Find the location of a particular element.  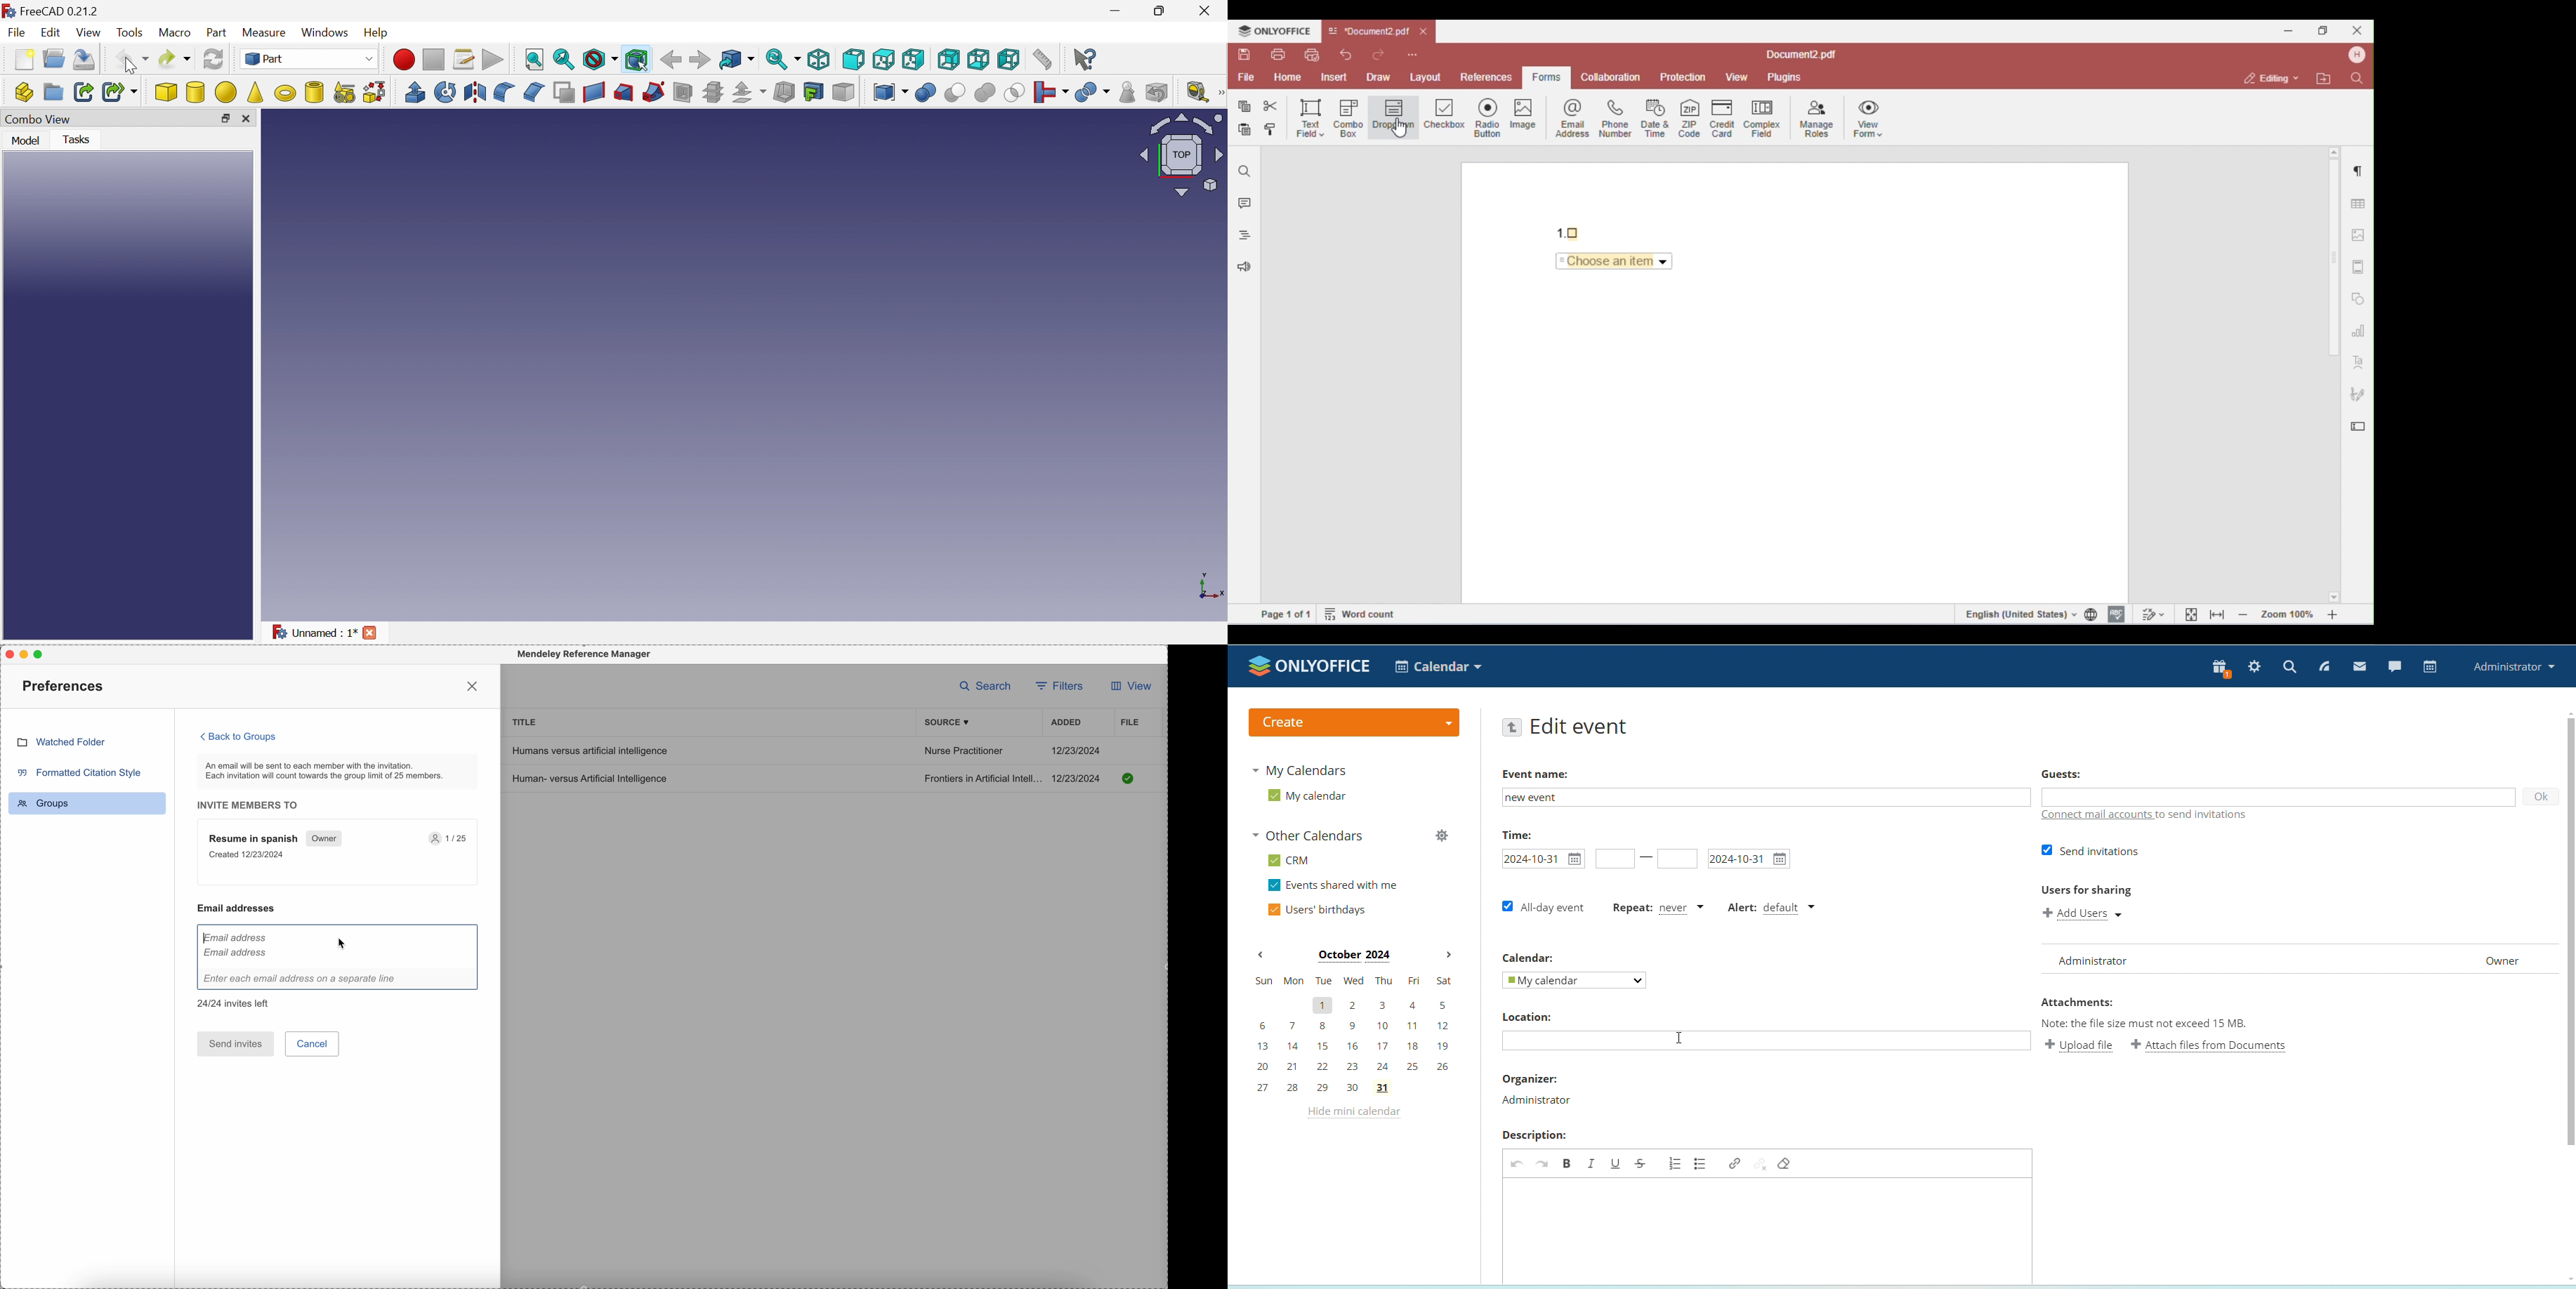

Sync view is located at coordinates (783, 59).